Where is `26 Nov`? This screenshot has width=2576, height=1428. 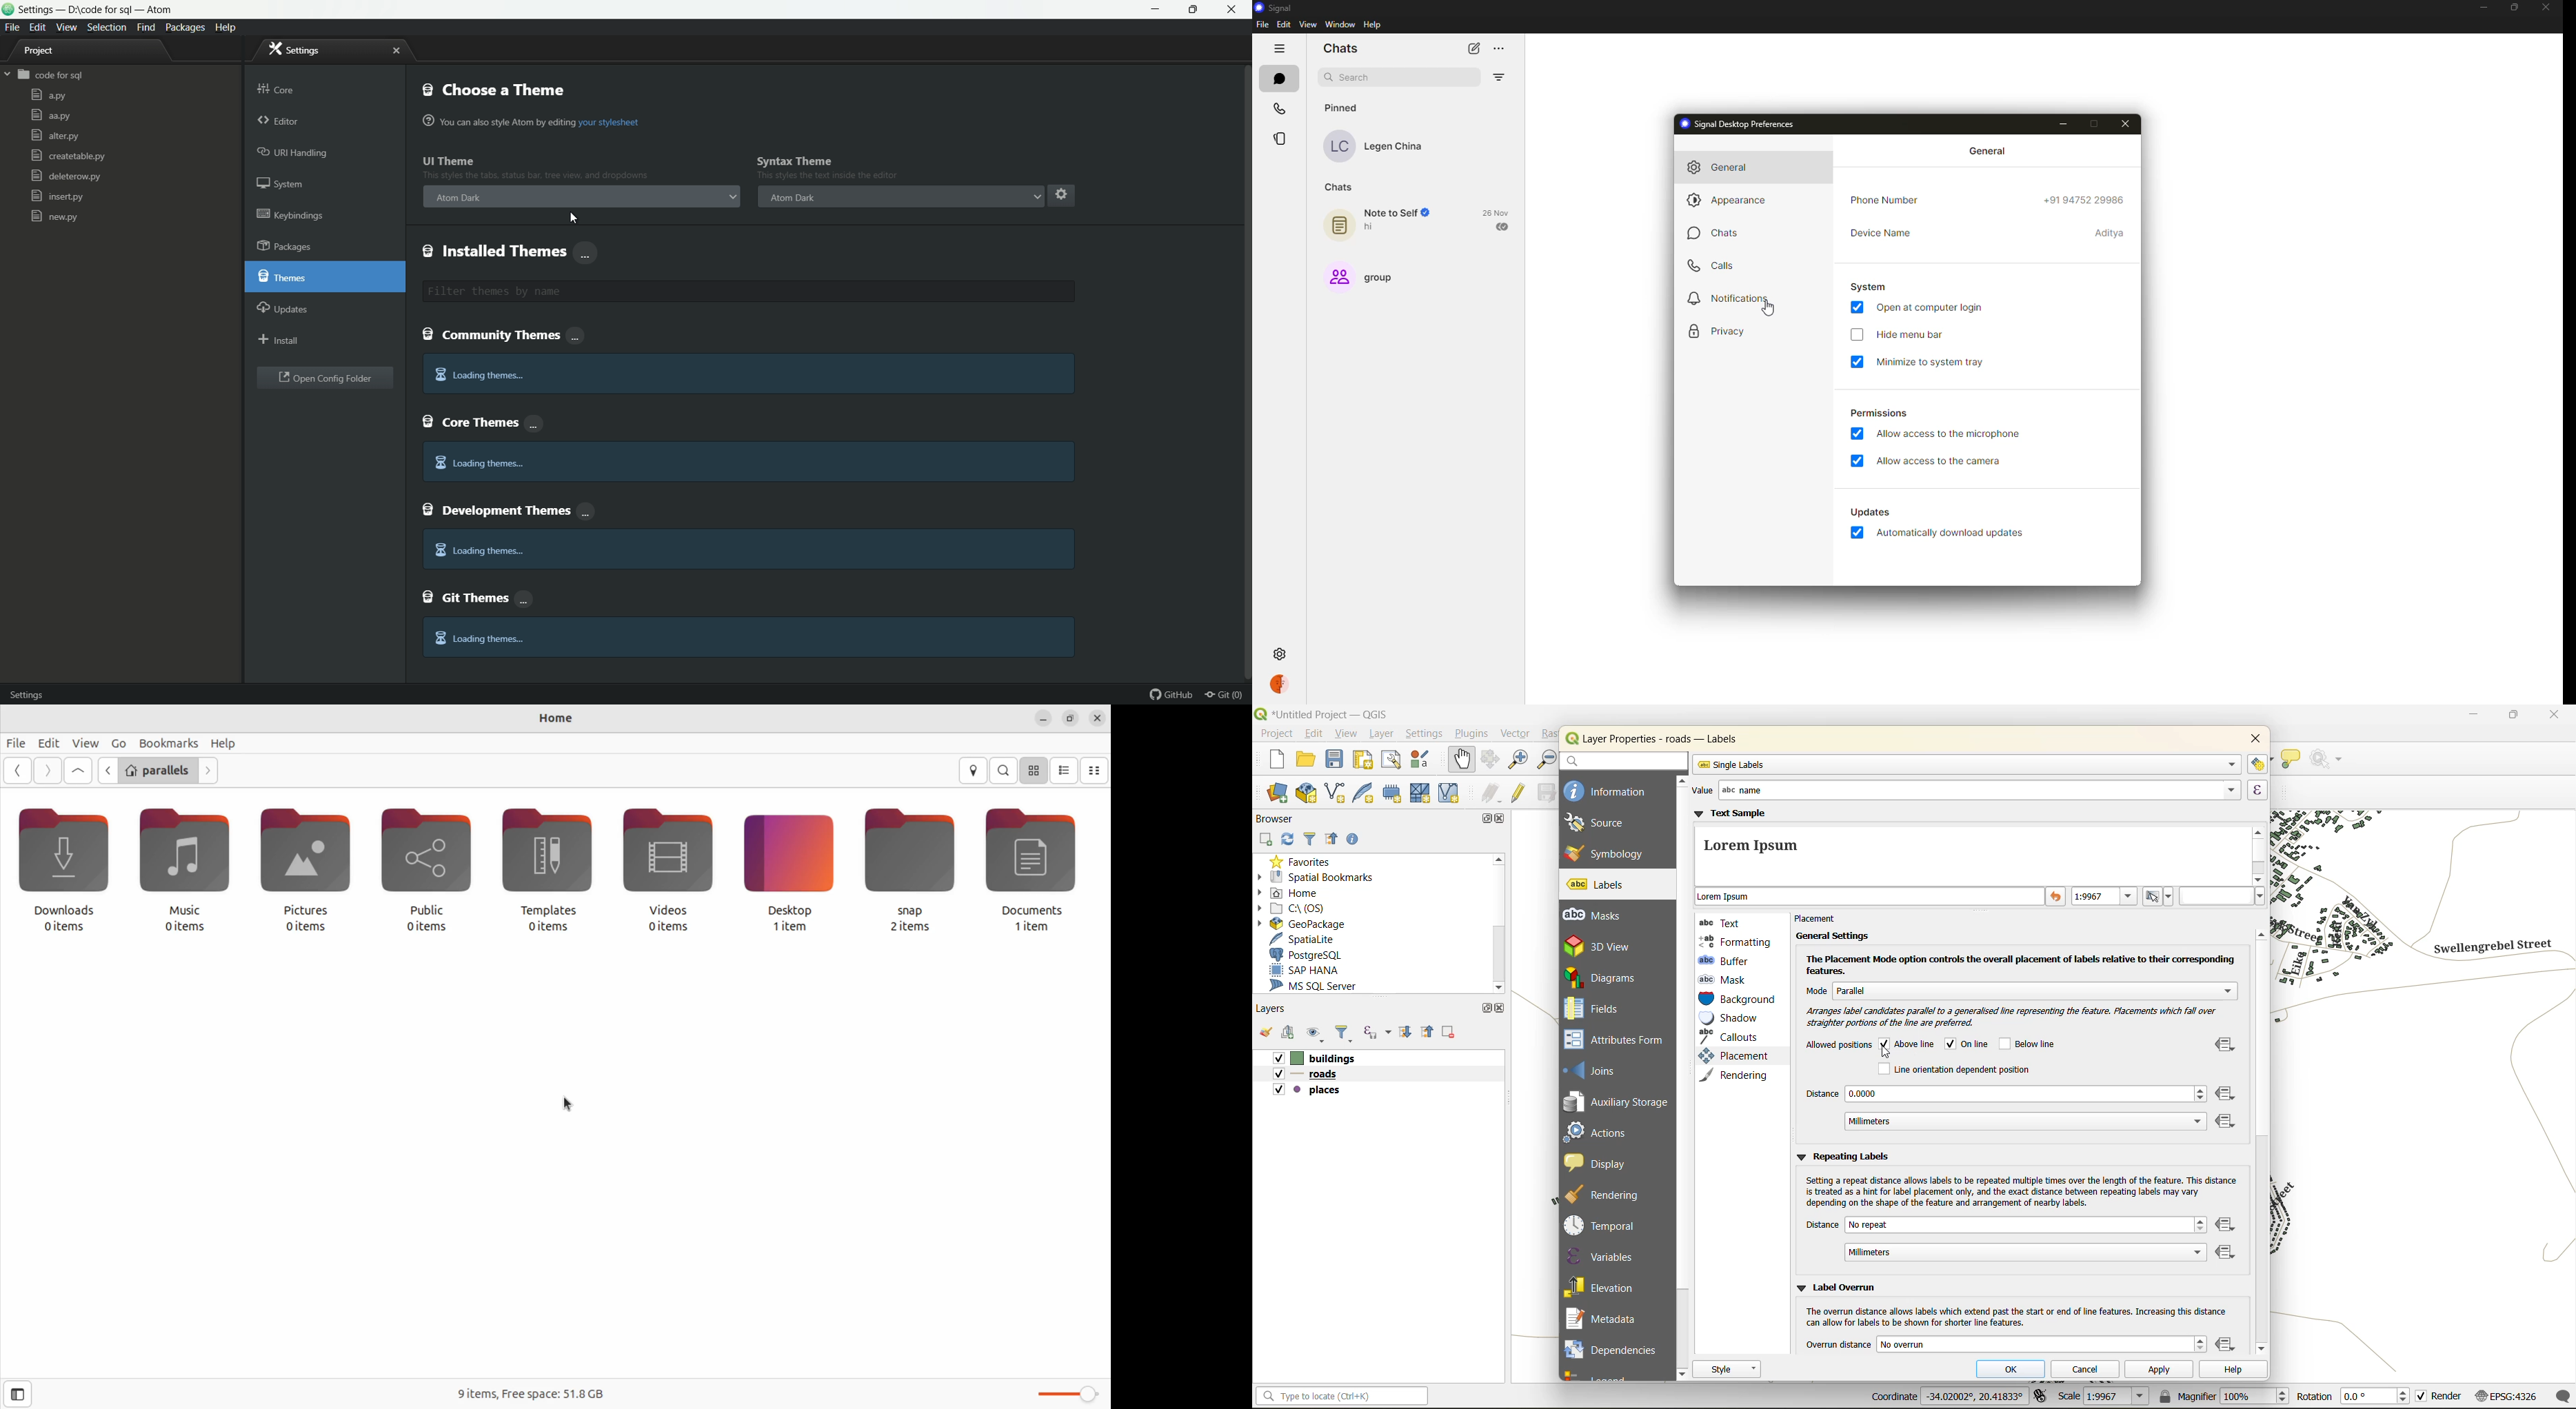
26 Nov is located at coordinates (1496, 211).